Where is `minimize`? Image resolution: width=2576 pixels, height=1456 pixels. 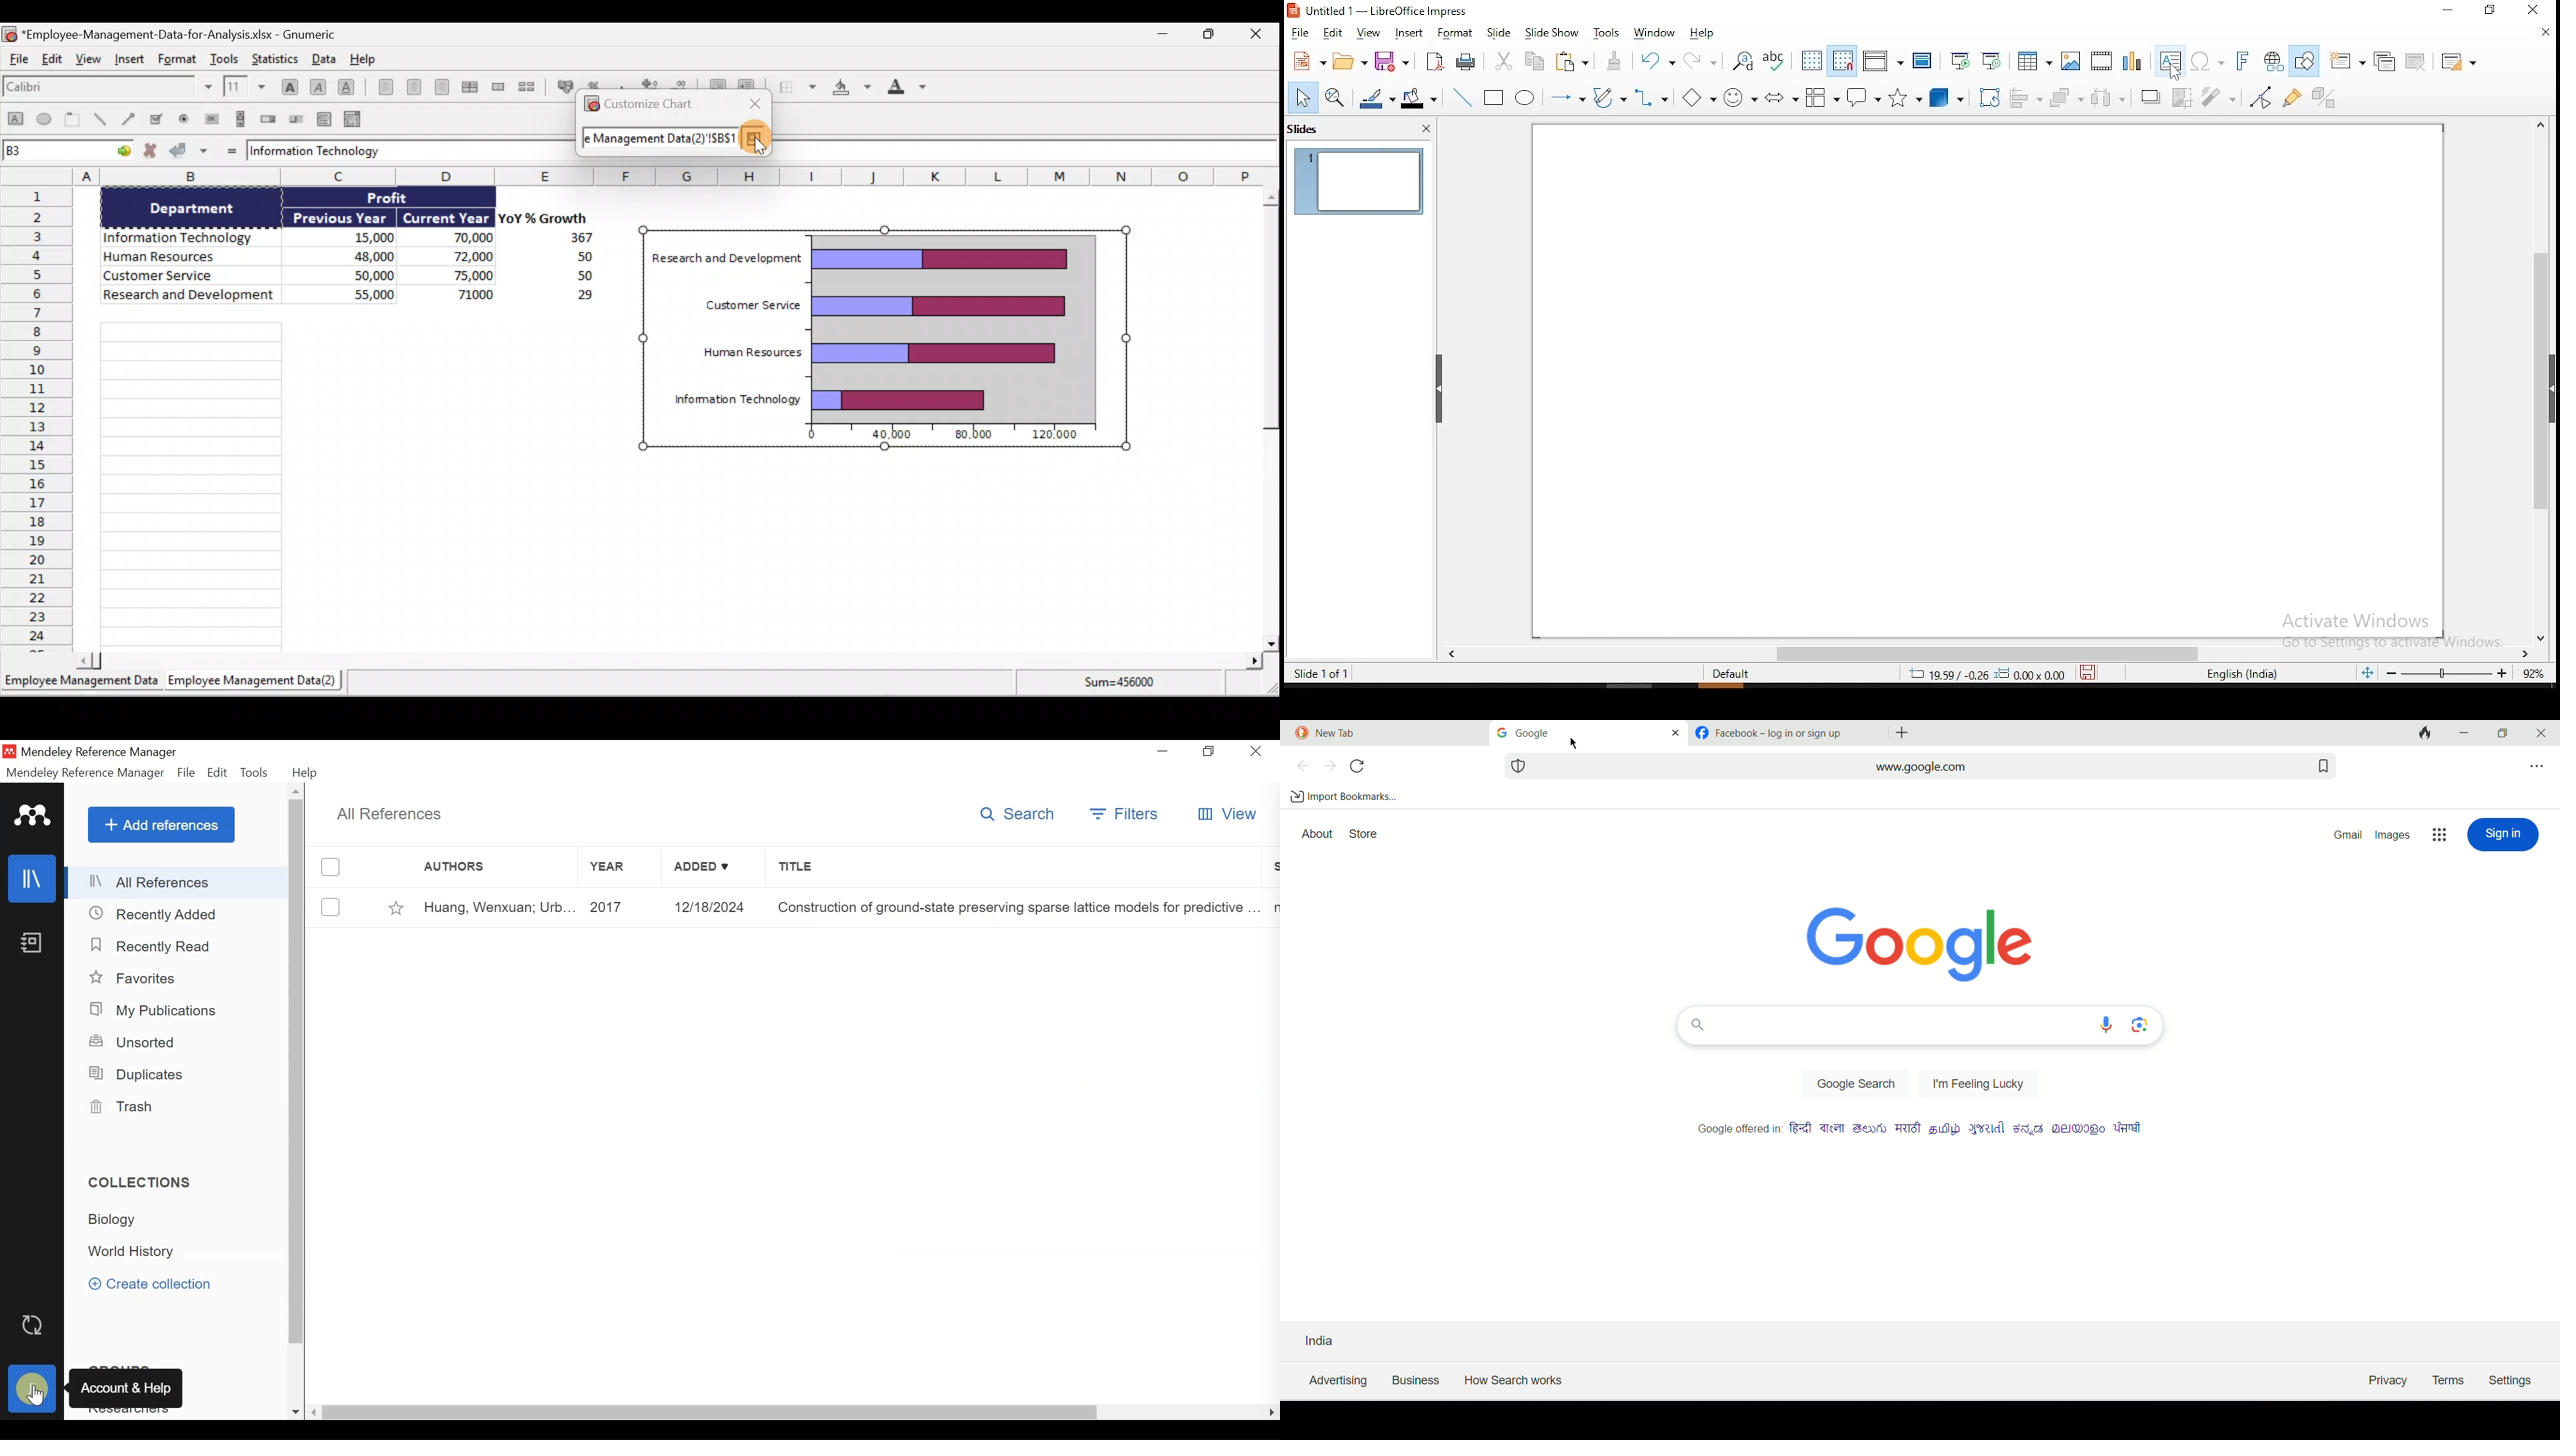
minimize is located at coordinates (1161, 752).